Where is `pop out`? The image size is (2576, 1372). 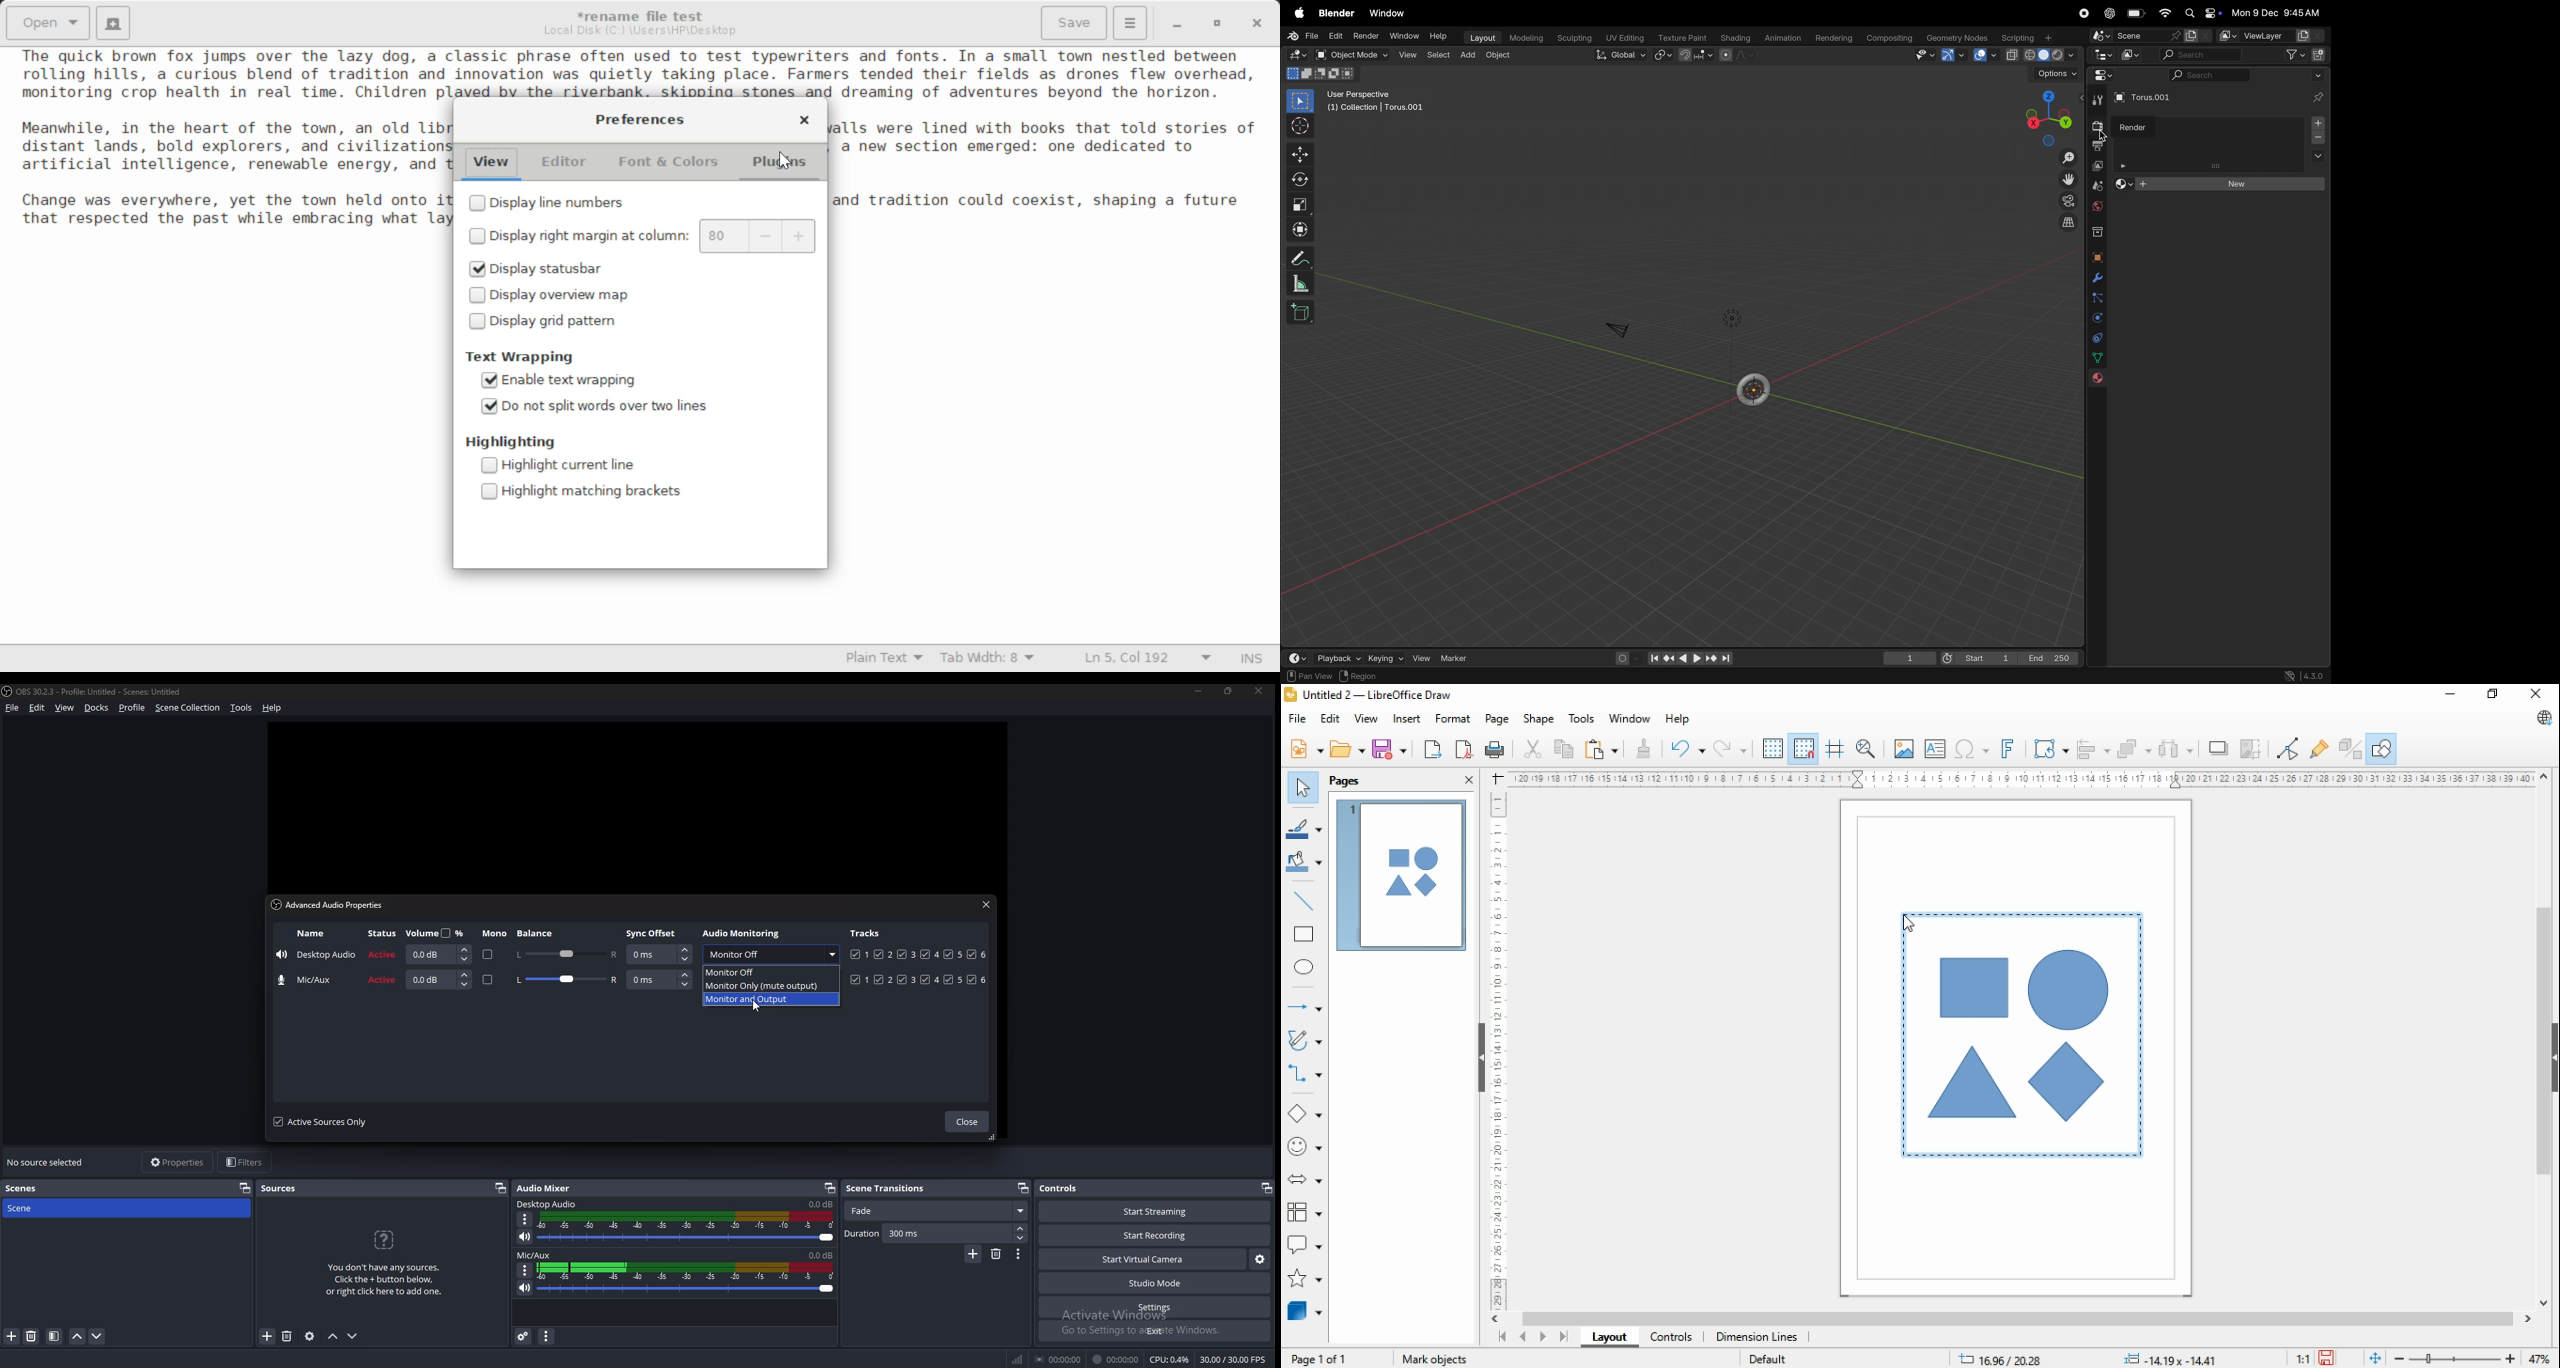
pop out is located at coordinates (1022, 1188).